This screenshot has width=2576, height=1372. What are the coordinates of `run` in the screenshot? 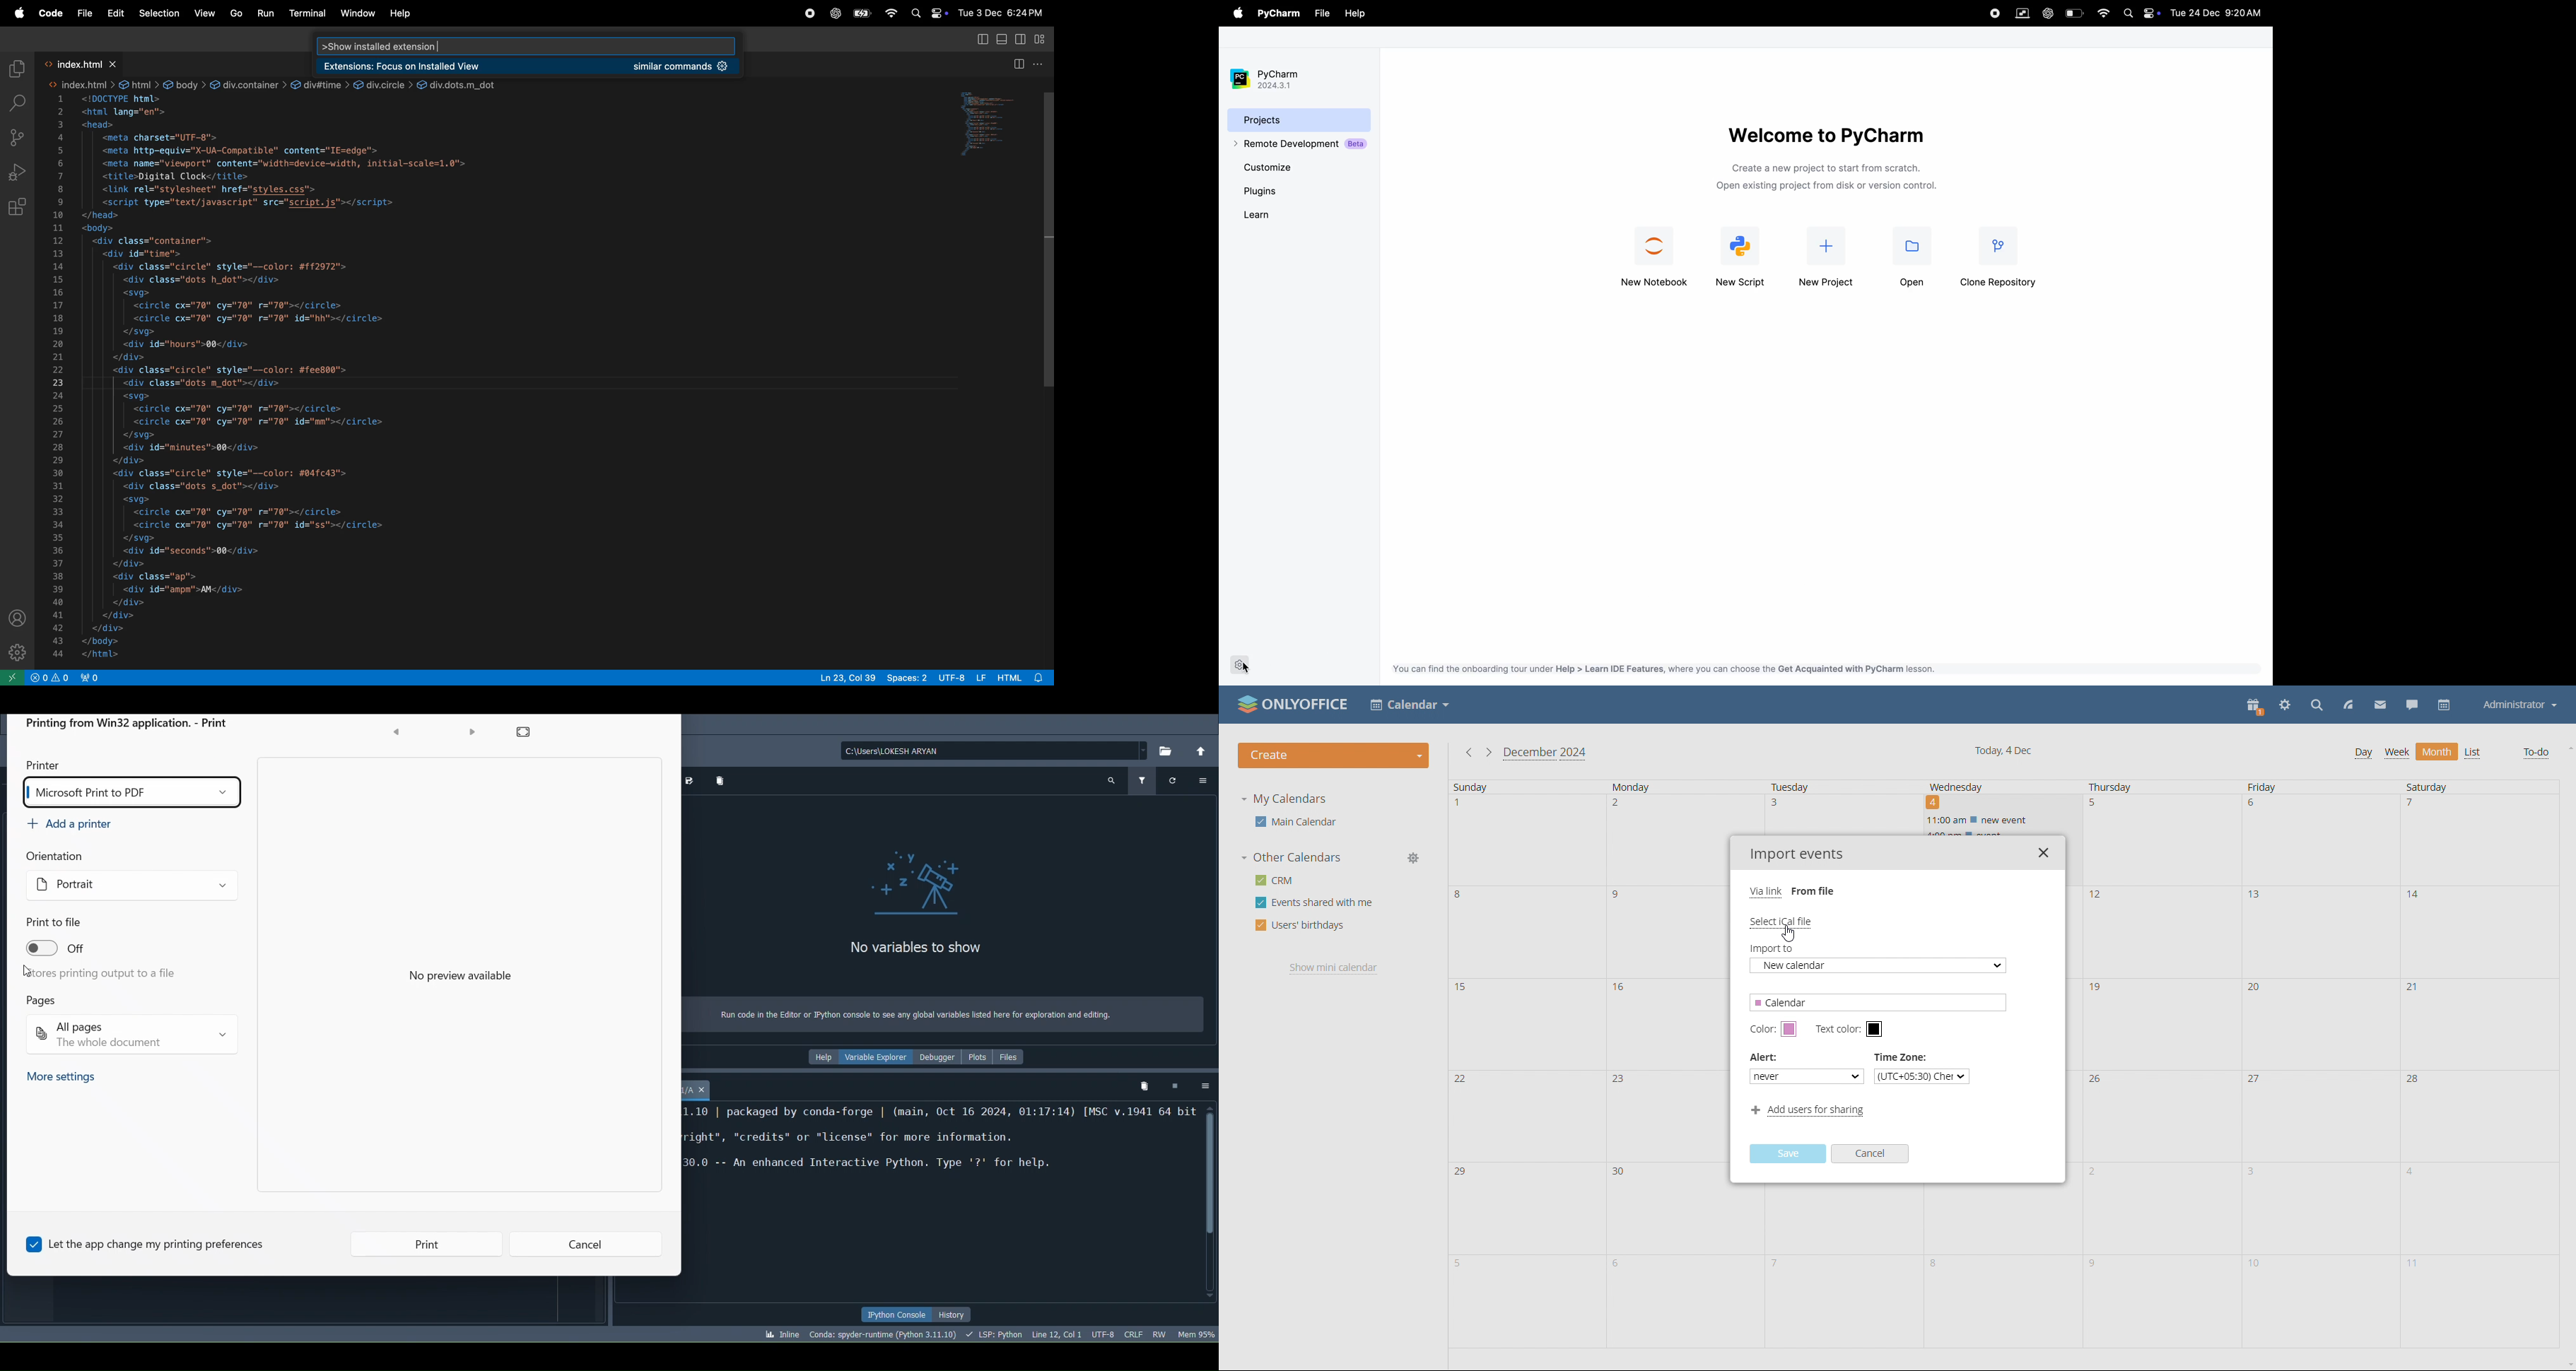 It's located at (266, 13).